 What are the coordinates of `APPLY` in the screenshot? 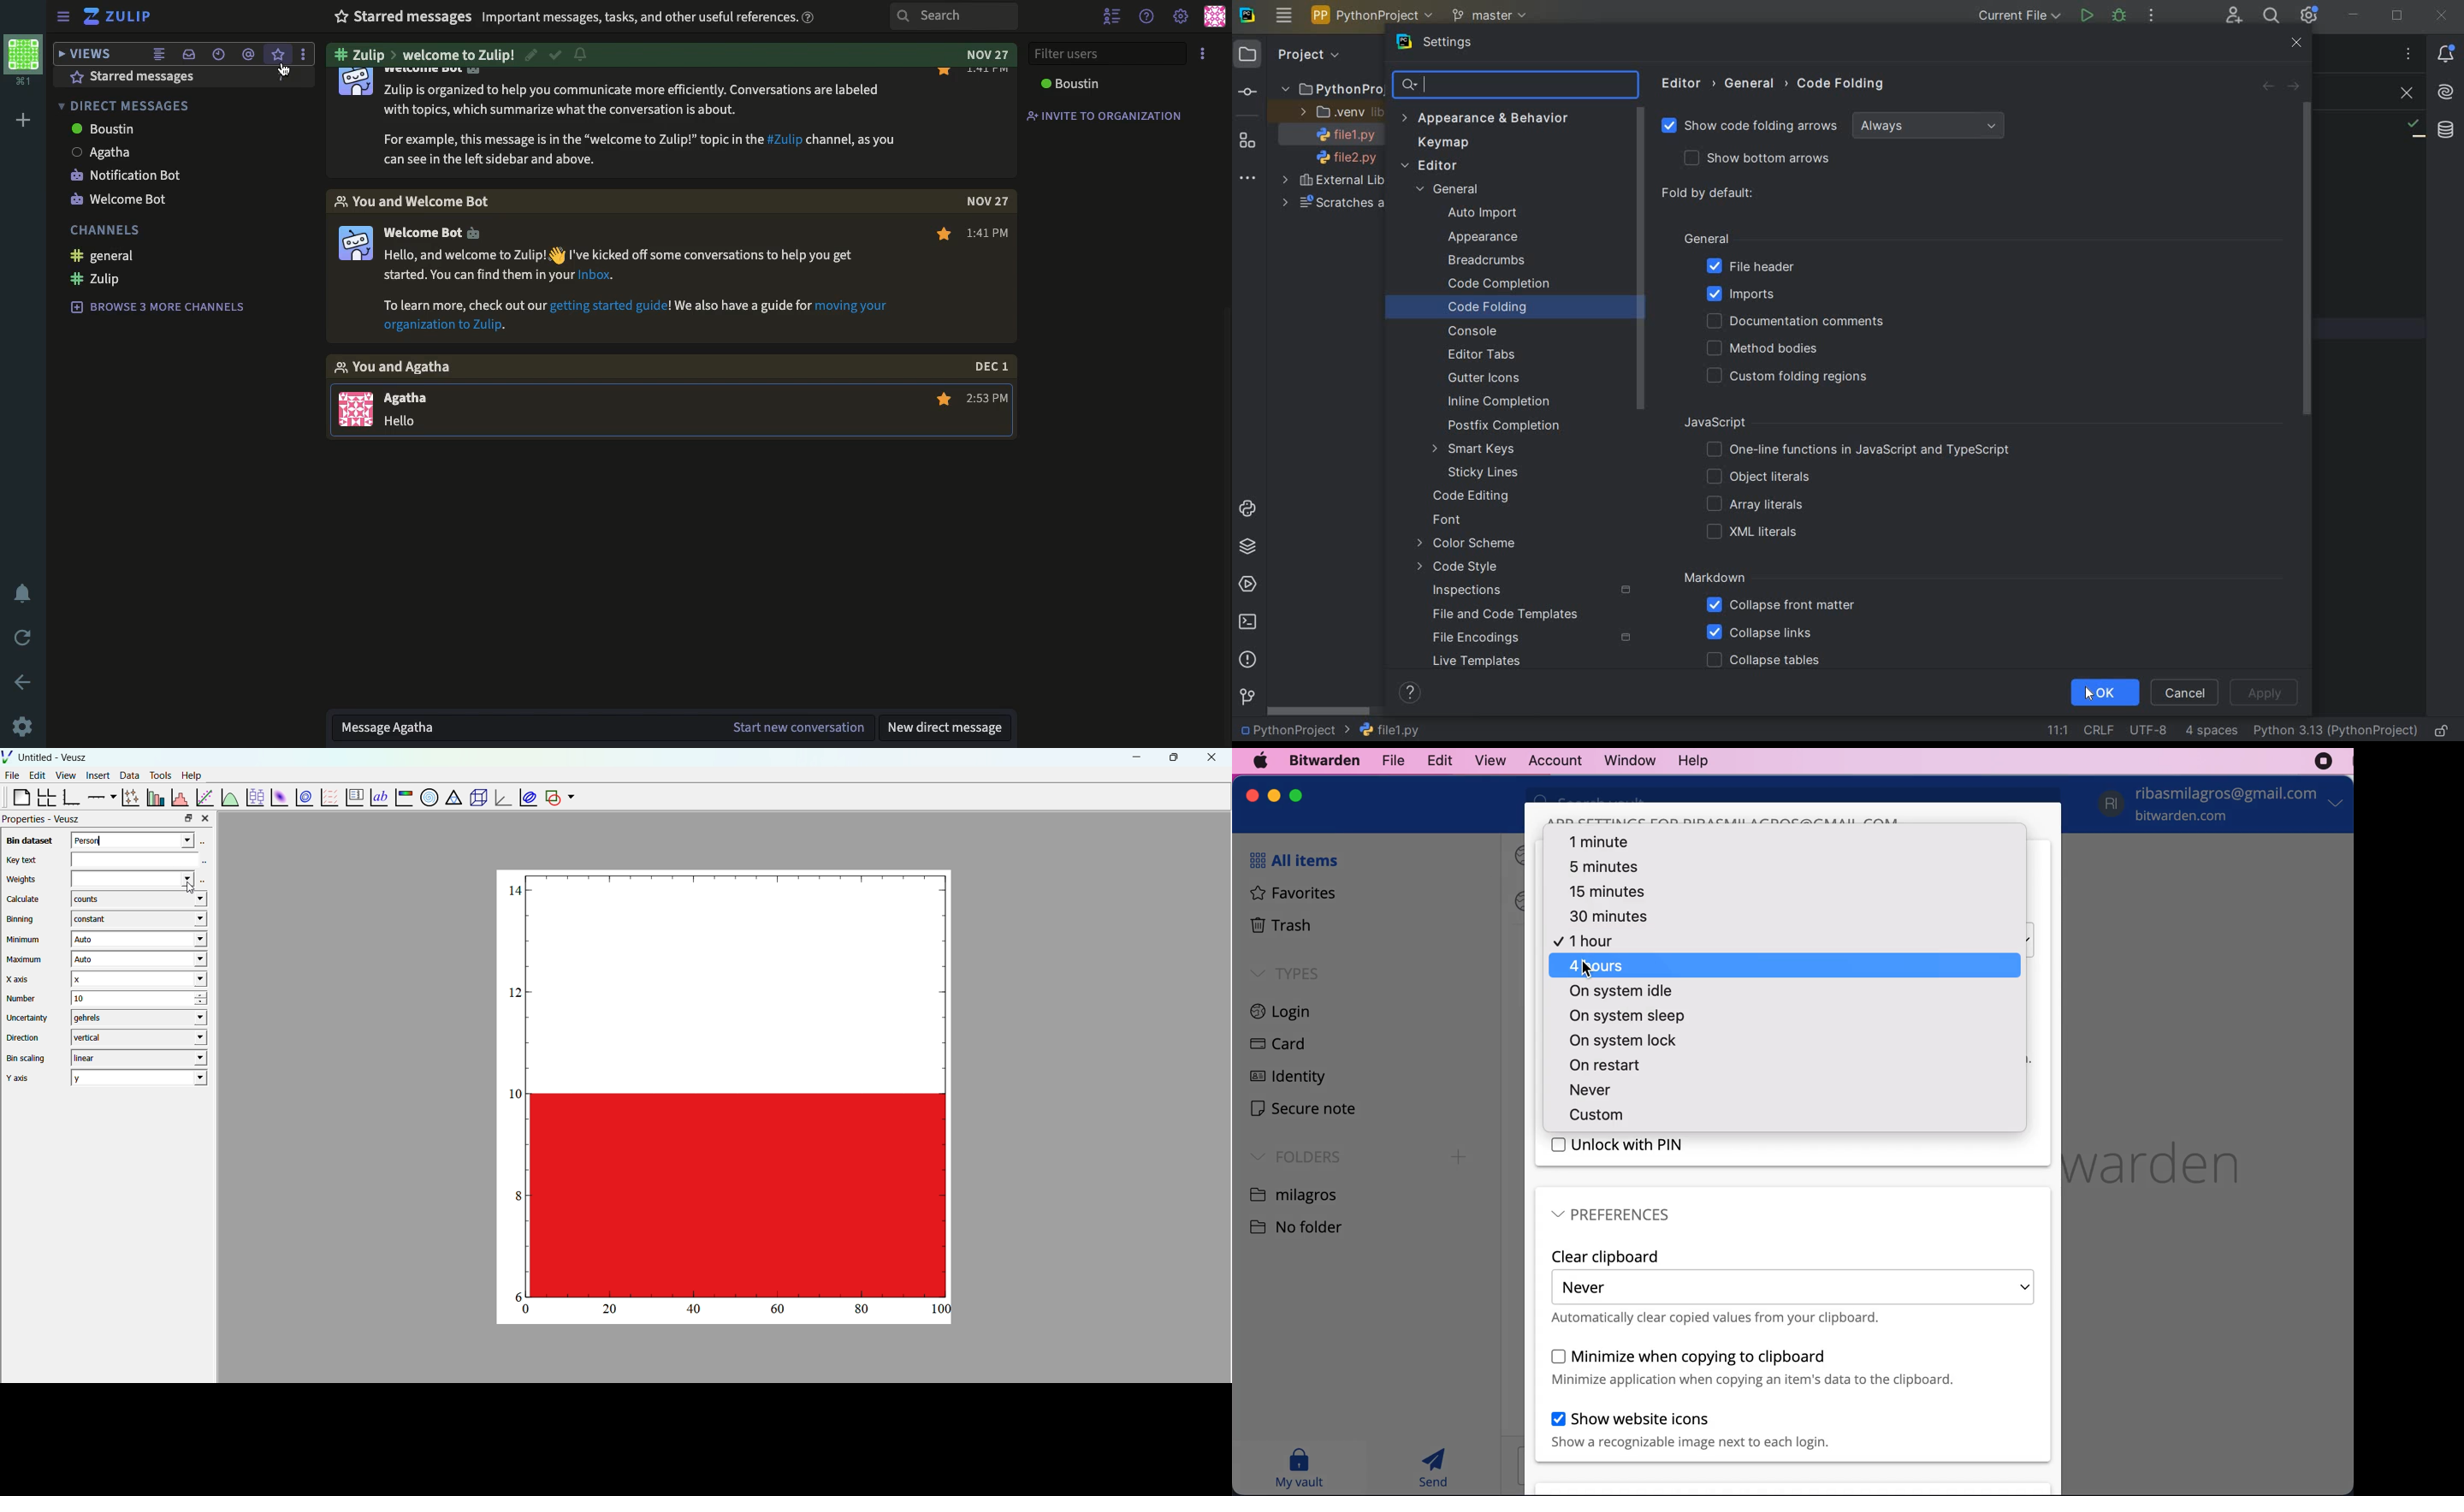 It's located at (2265, 692).